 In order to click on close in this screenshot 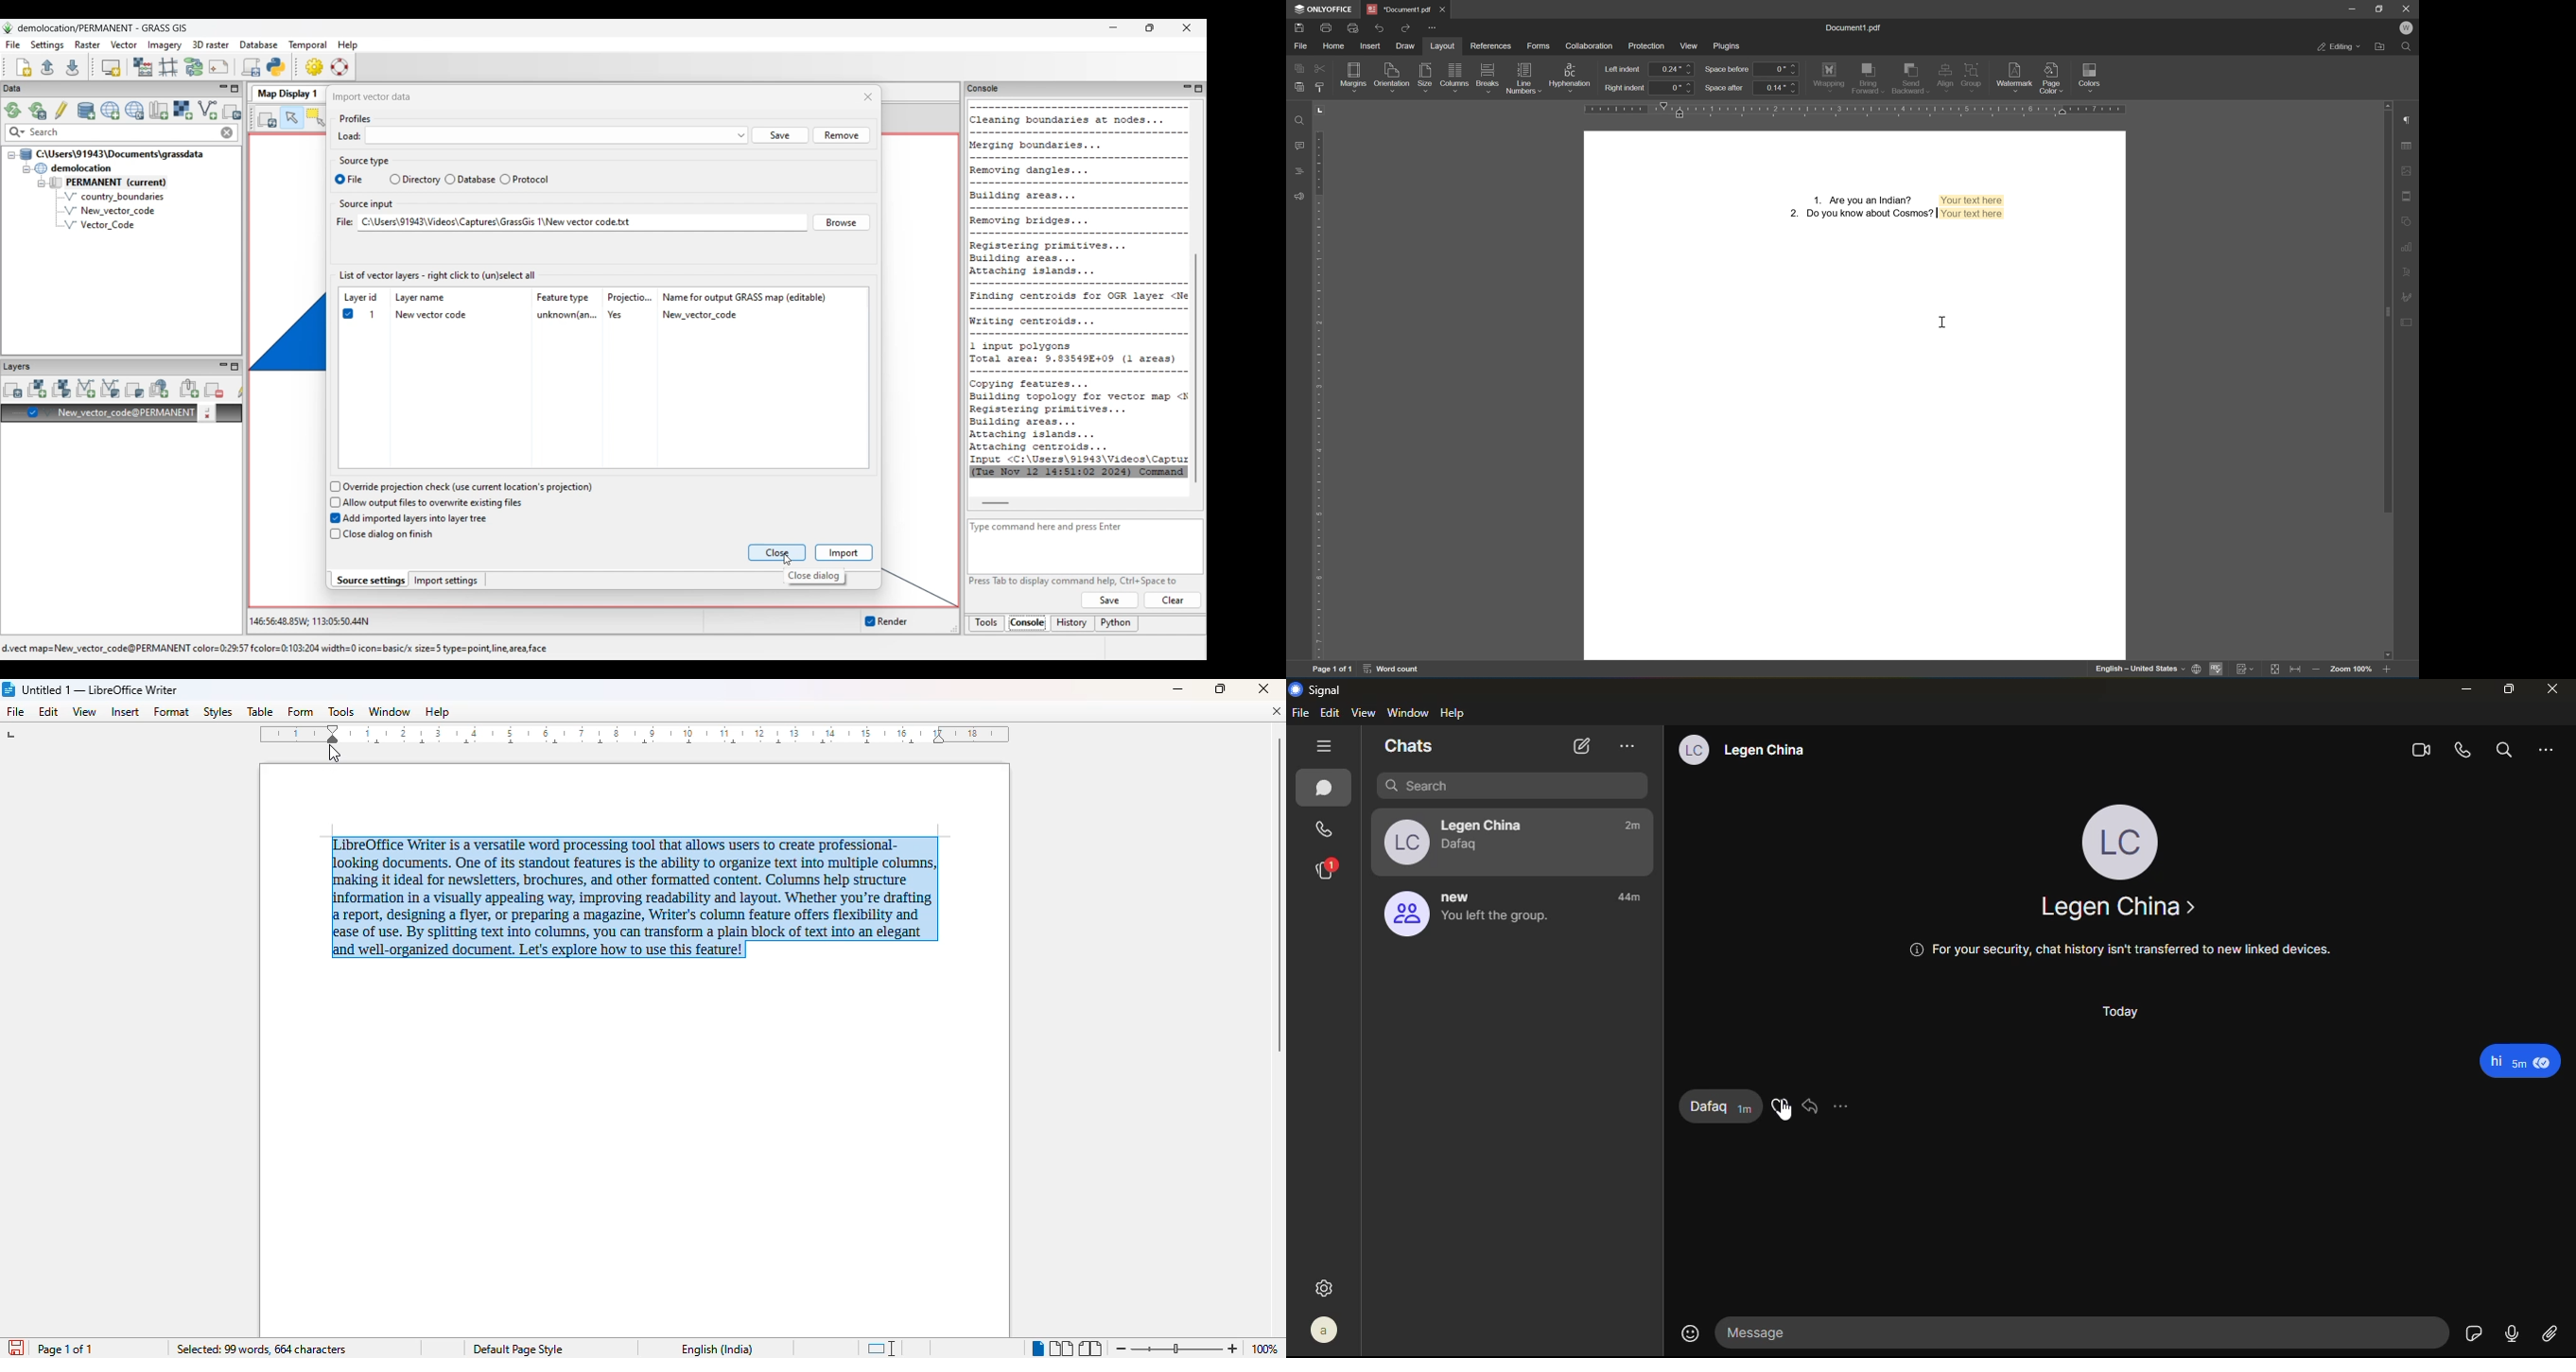, I will do `click(1263, 688)`.